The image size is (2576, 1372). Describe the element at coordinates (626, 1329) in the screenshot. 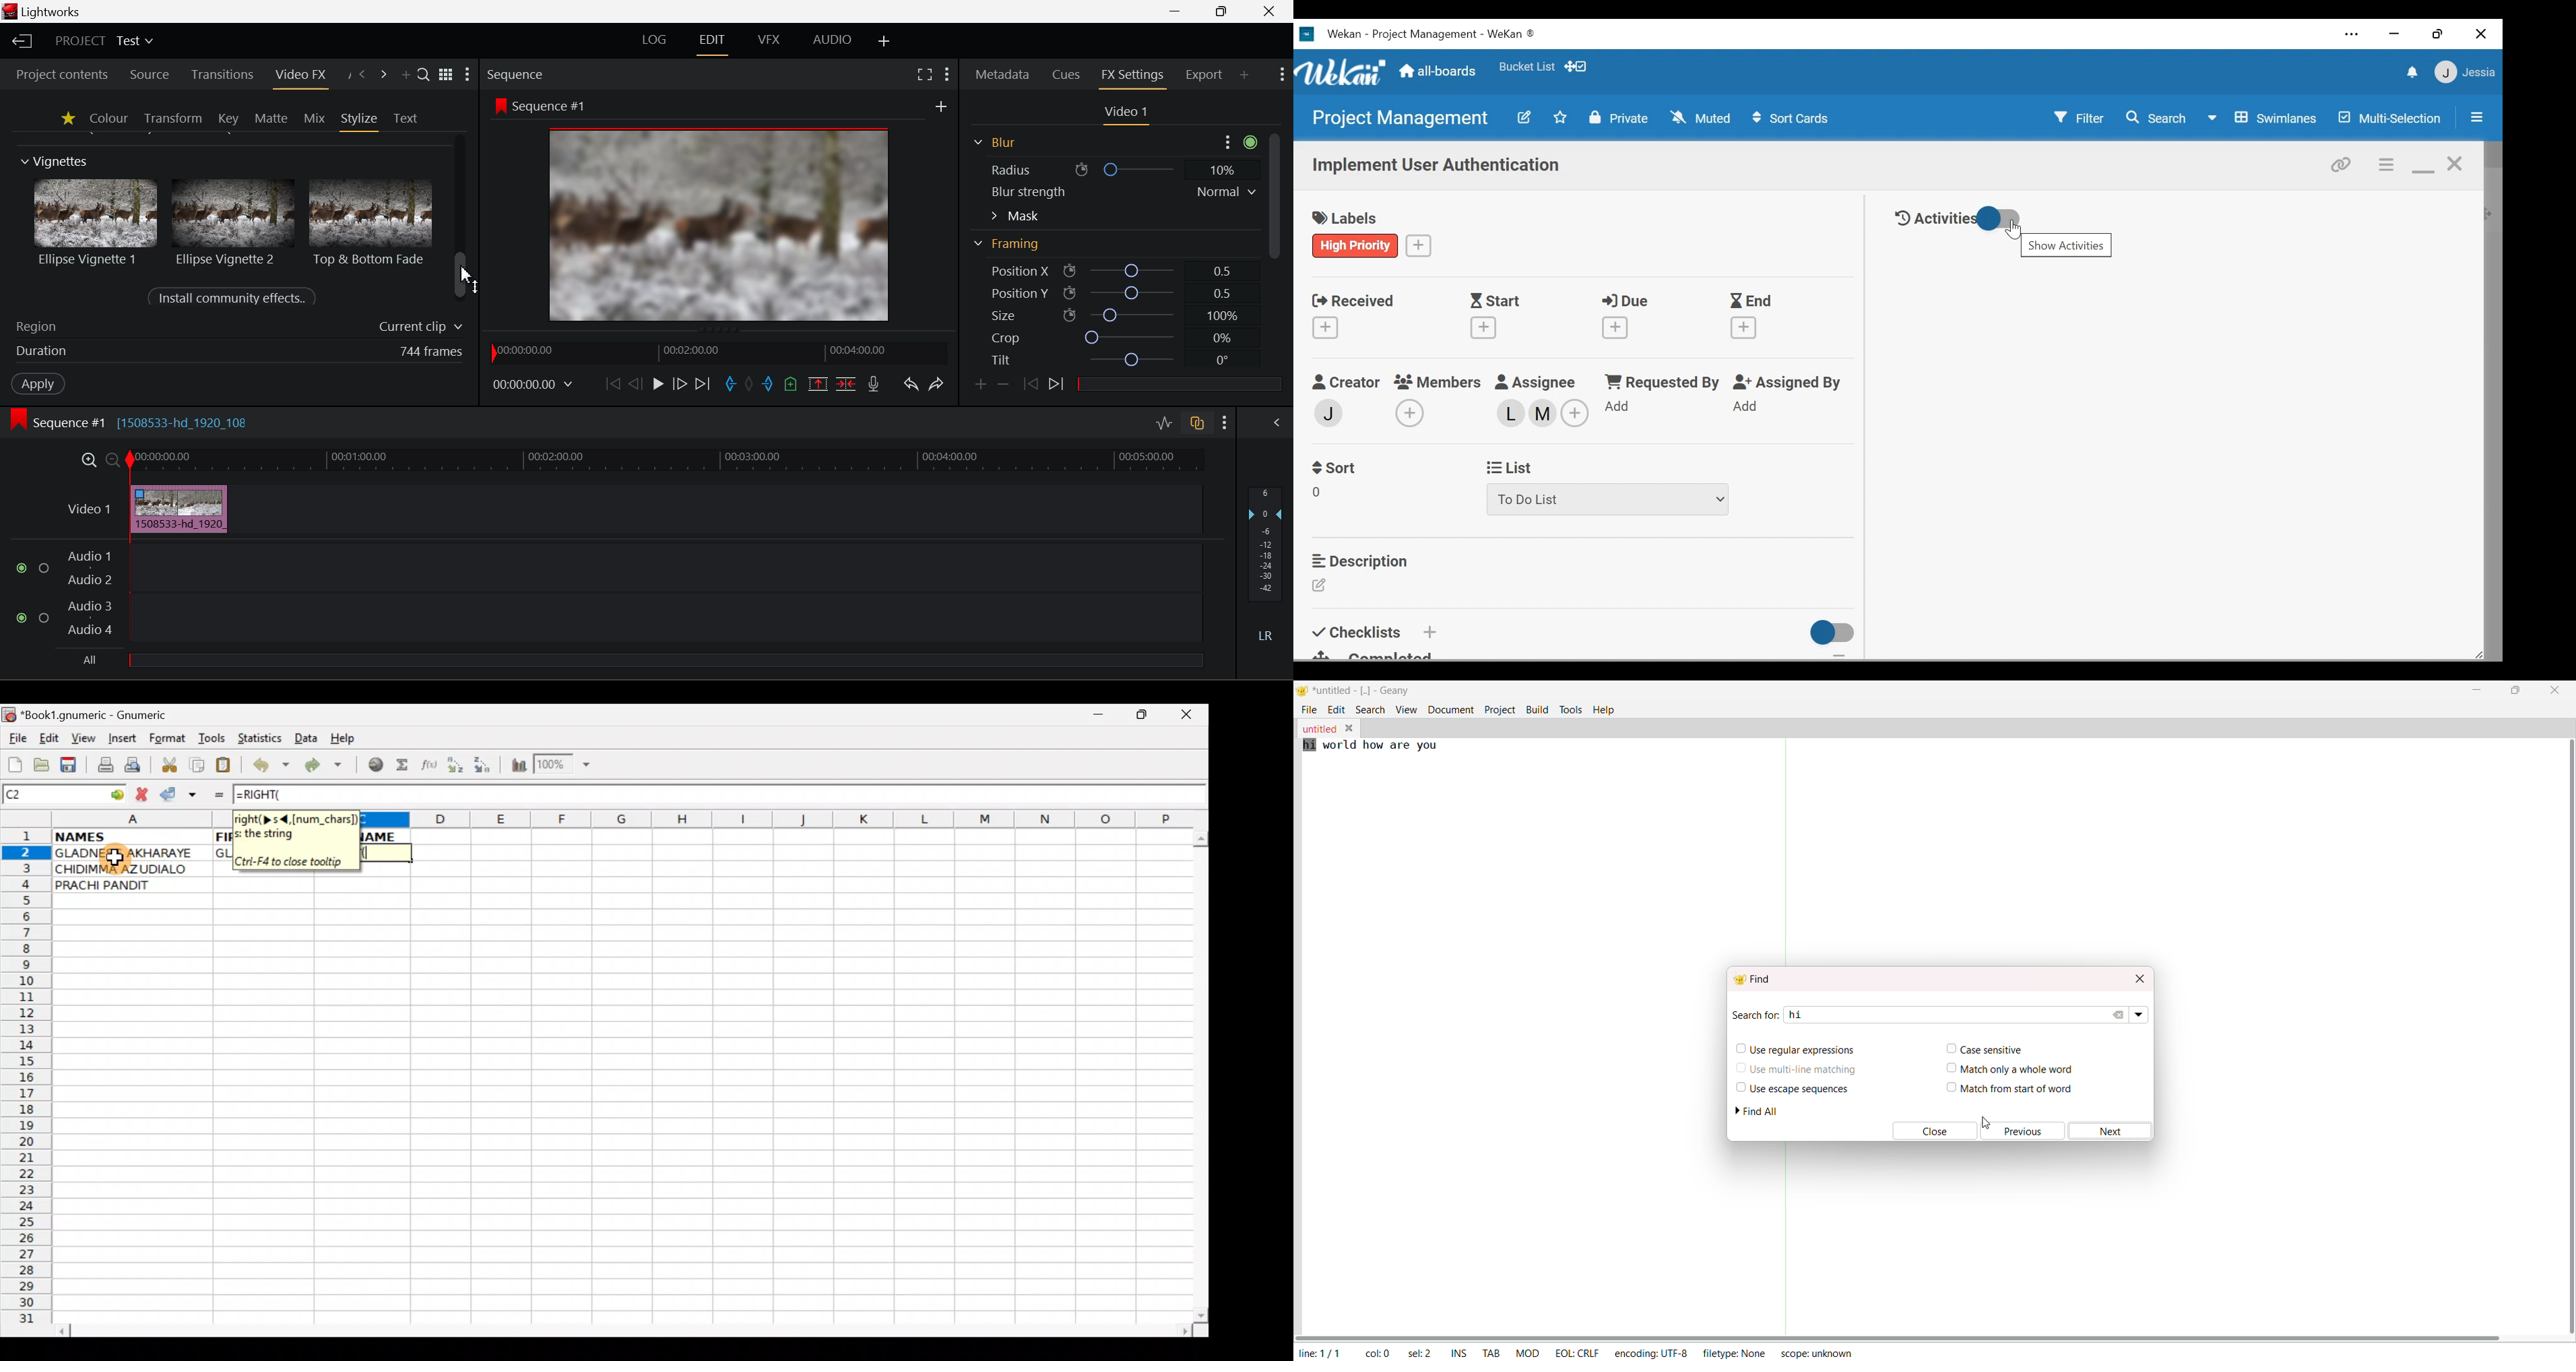

I see `Scroll bar` at that location.